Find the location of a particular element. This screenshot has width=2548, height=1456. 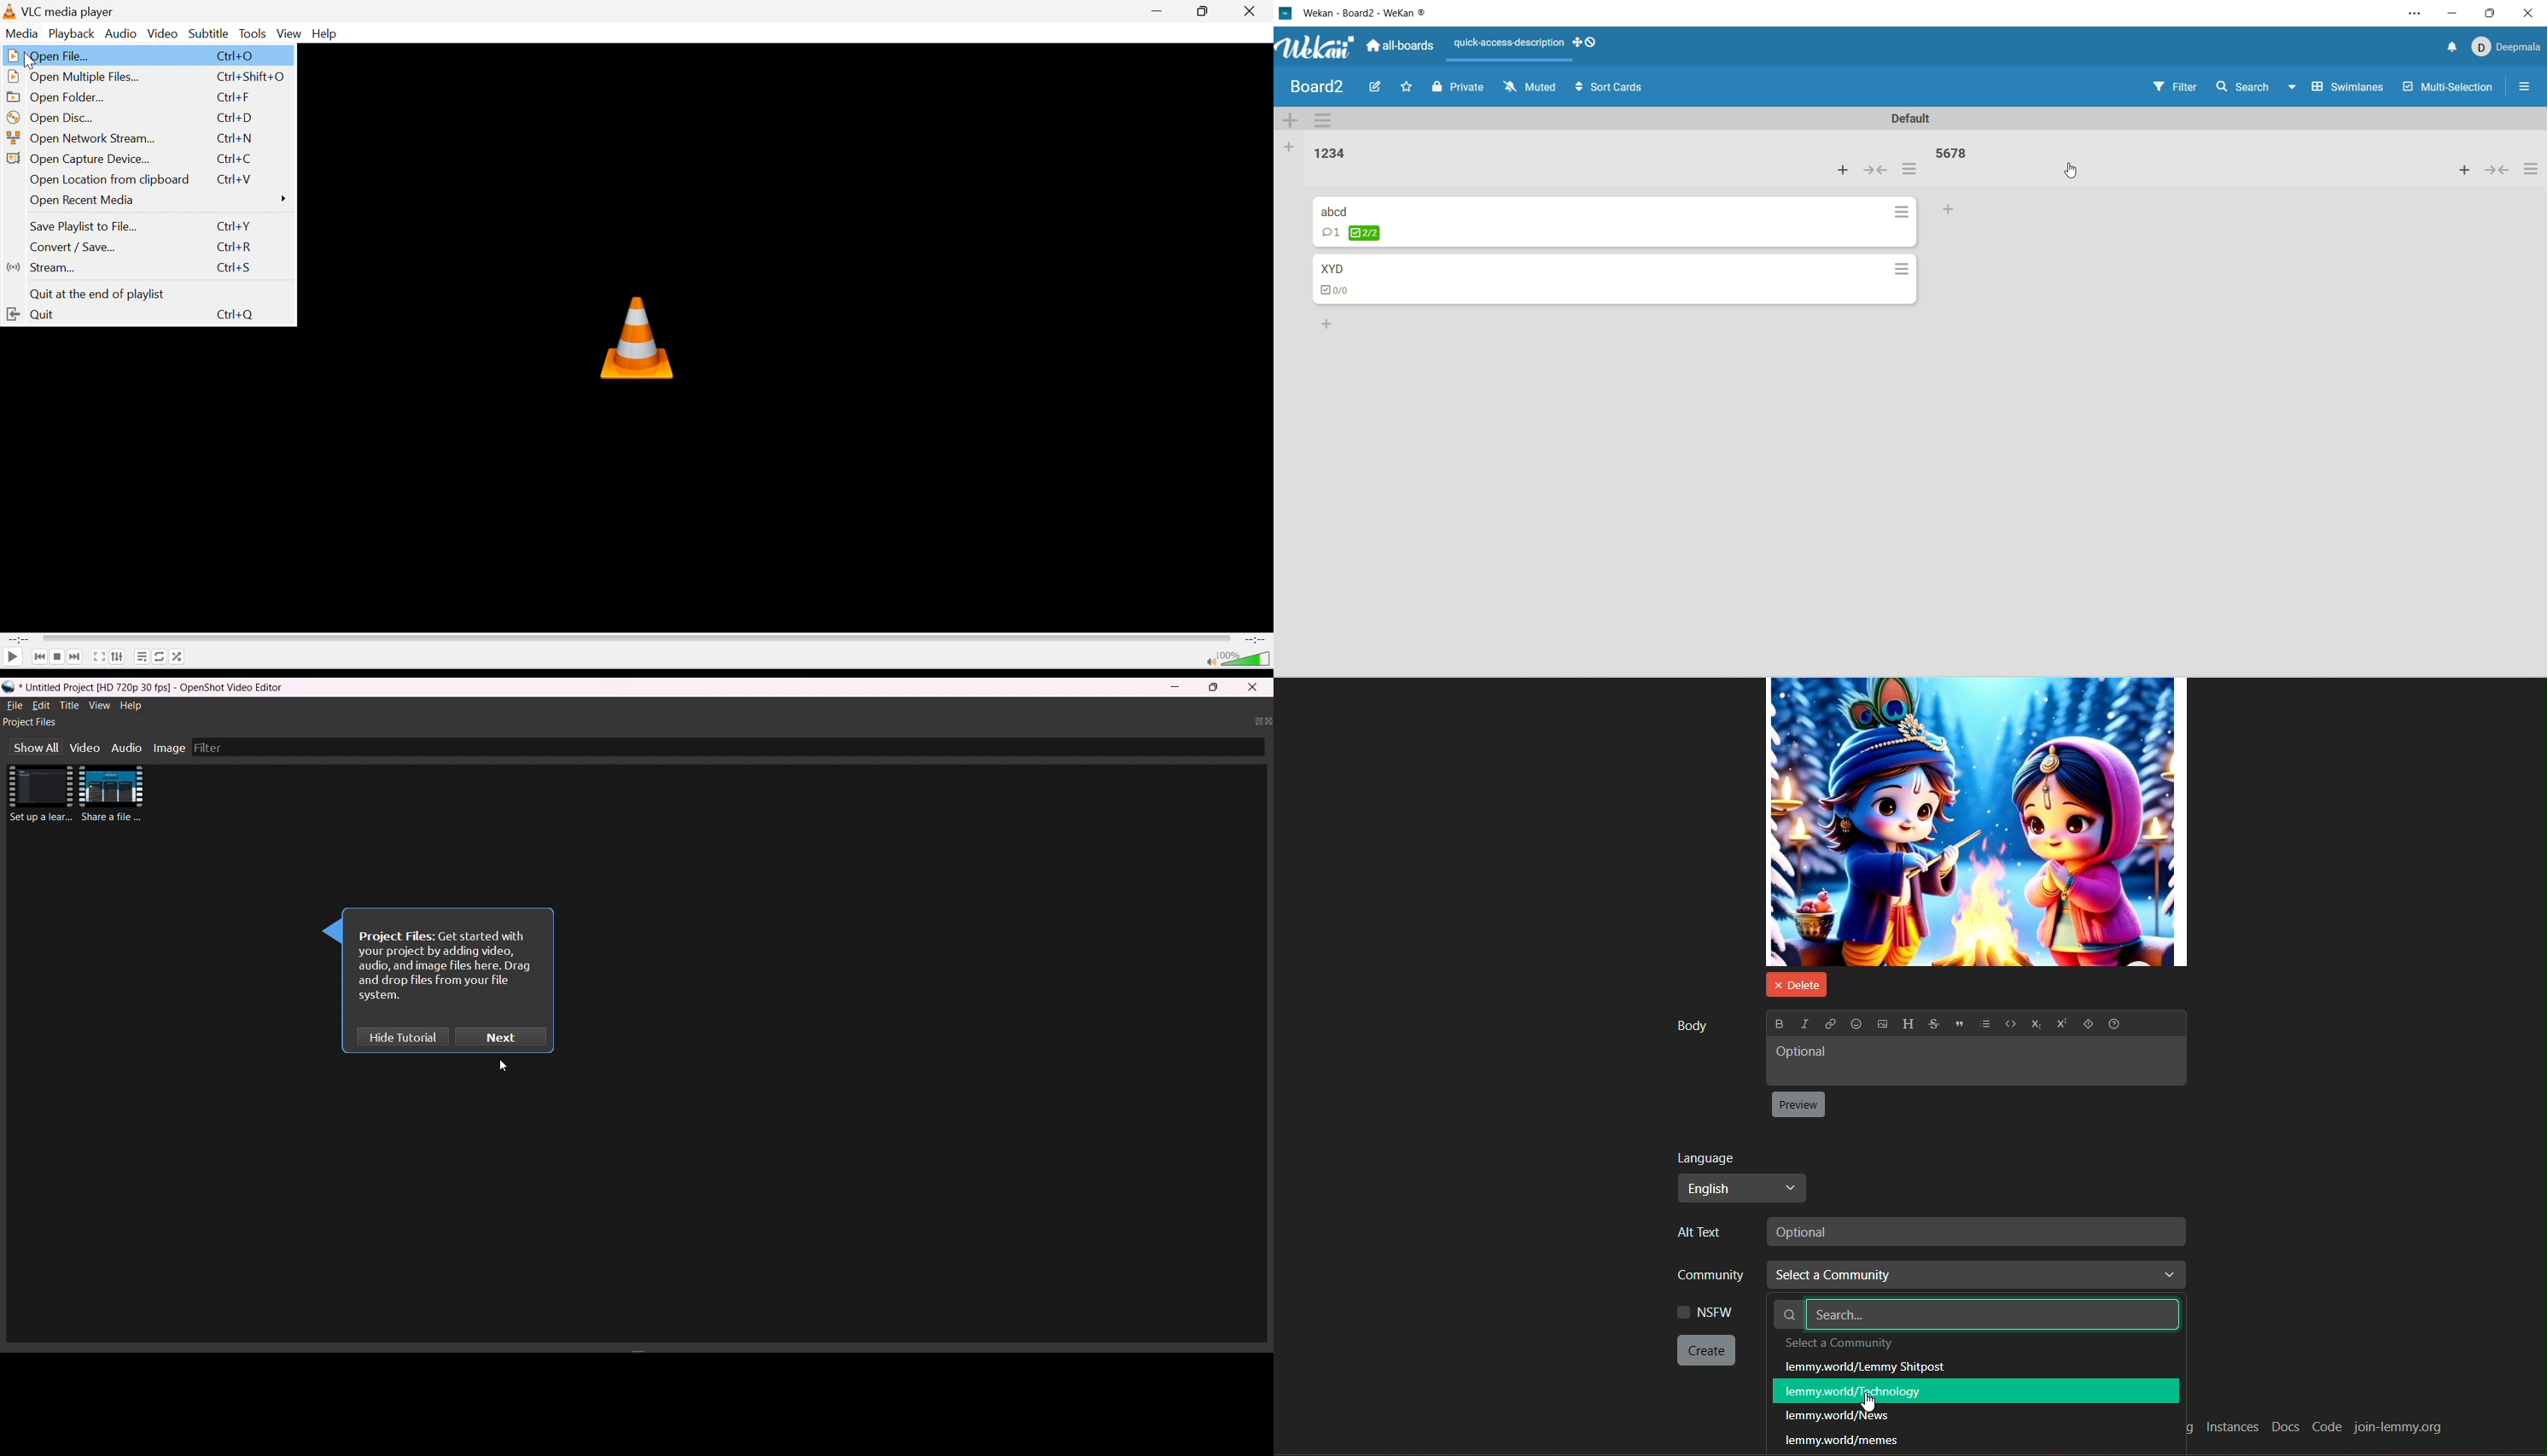

minimize is located at coordinates (2455, 16).